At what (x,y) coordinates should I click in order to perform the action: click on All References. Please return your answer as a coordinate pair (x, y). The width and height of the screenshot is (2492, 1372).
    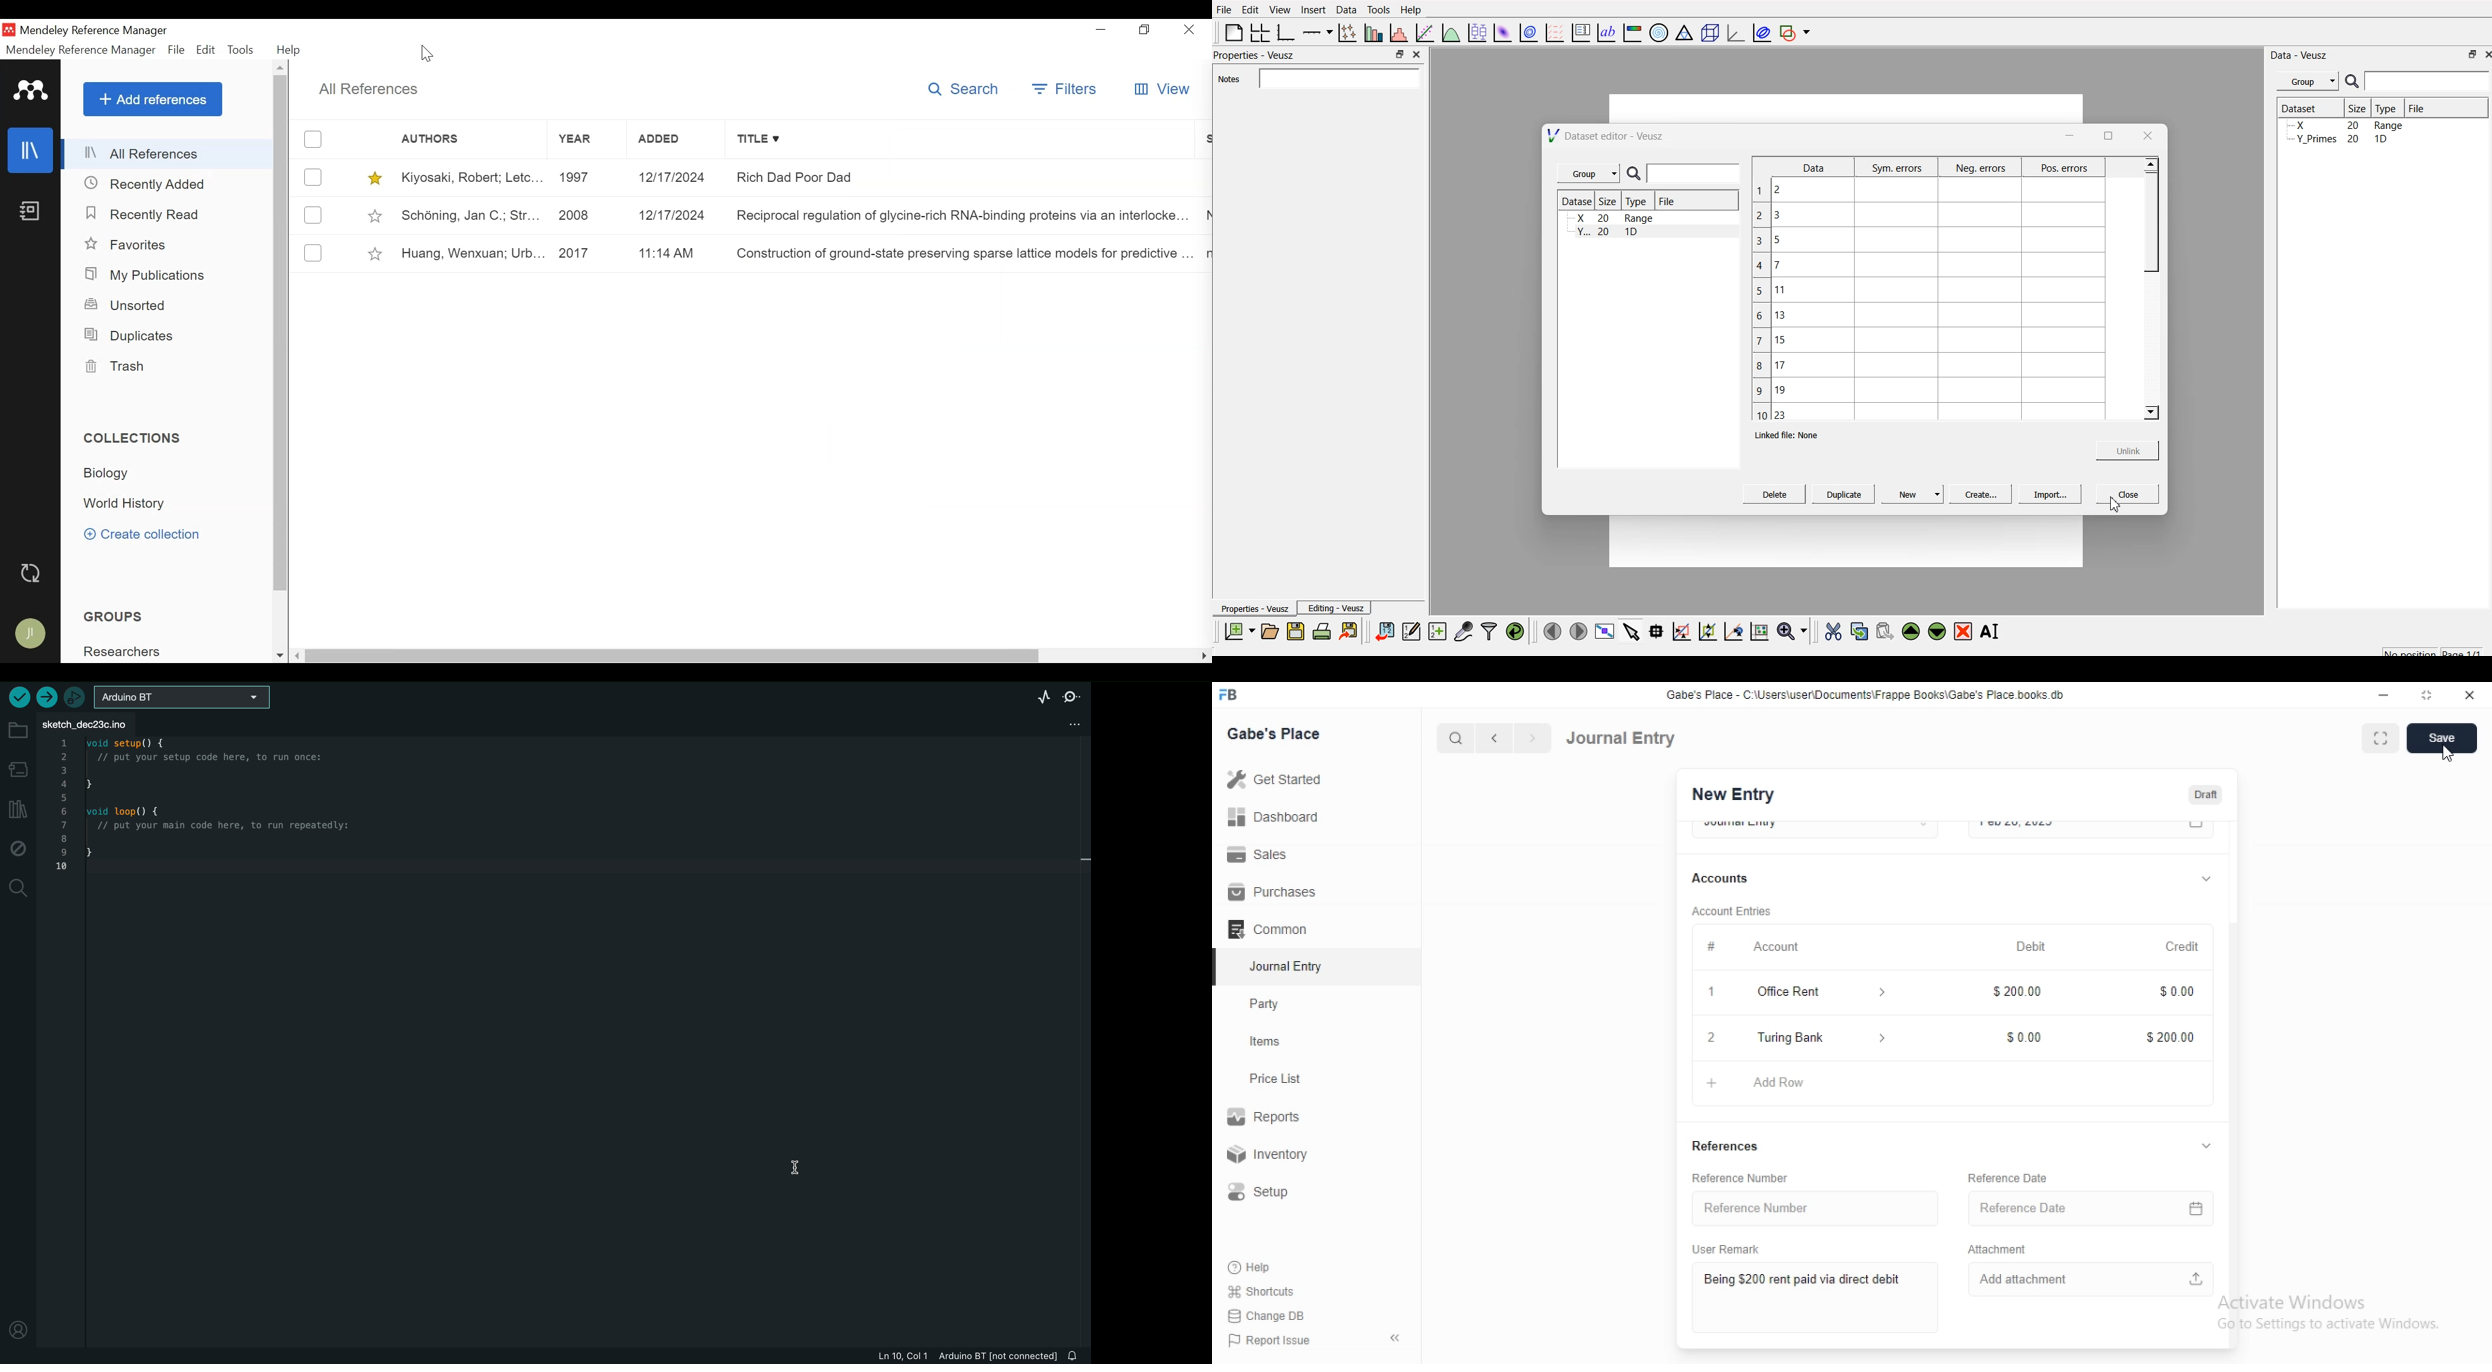
    Looking at the image, I should click on (169, 154).